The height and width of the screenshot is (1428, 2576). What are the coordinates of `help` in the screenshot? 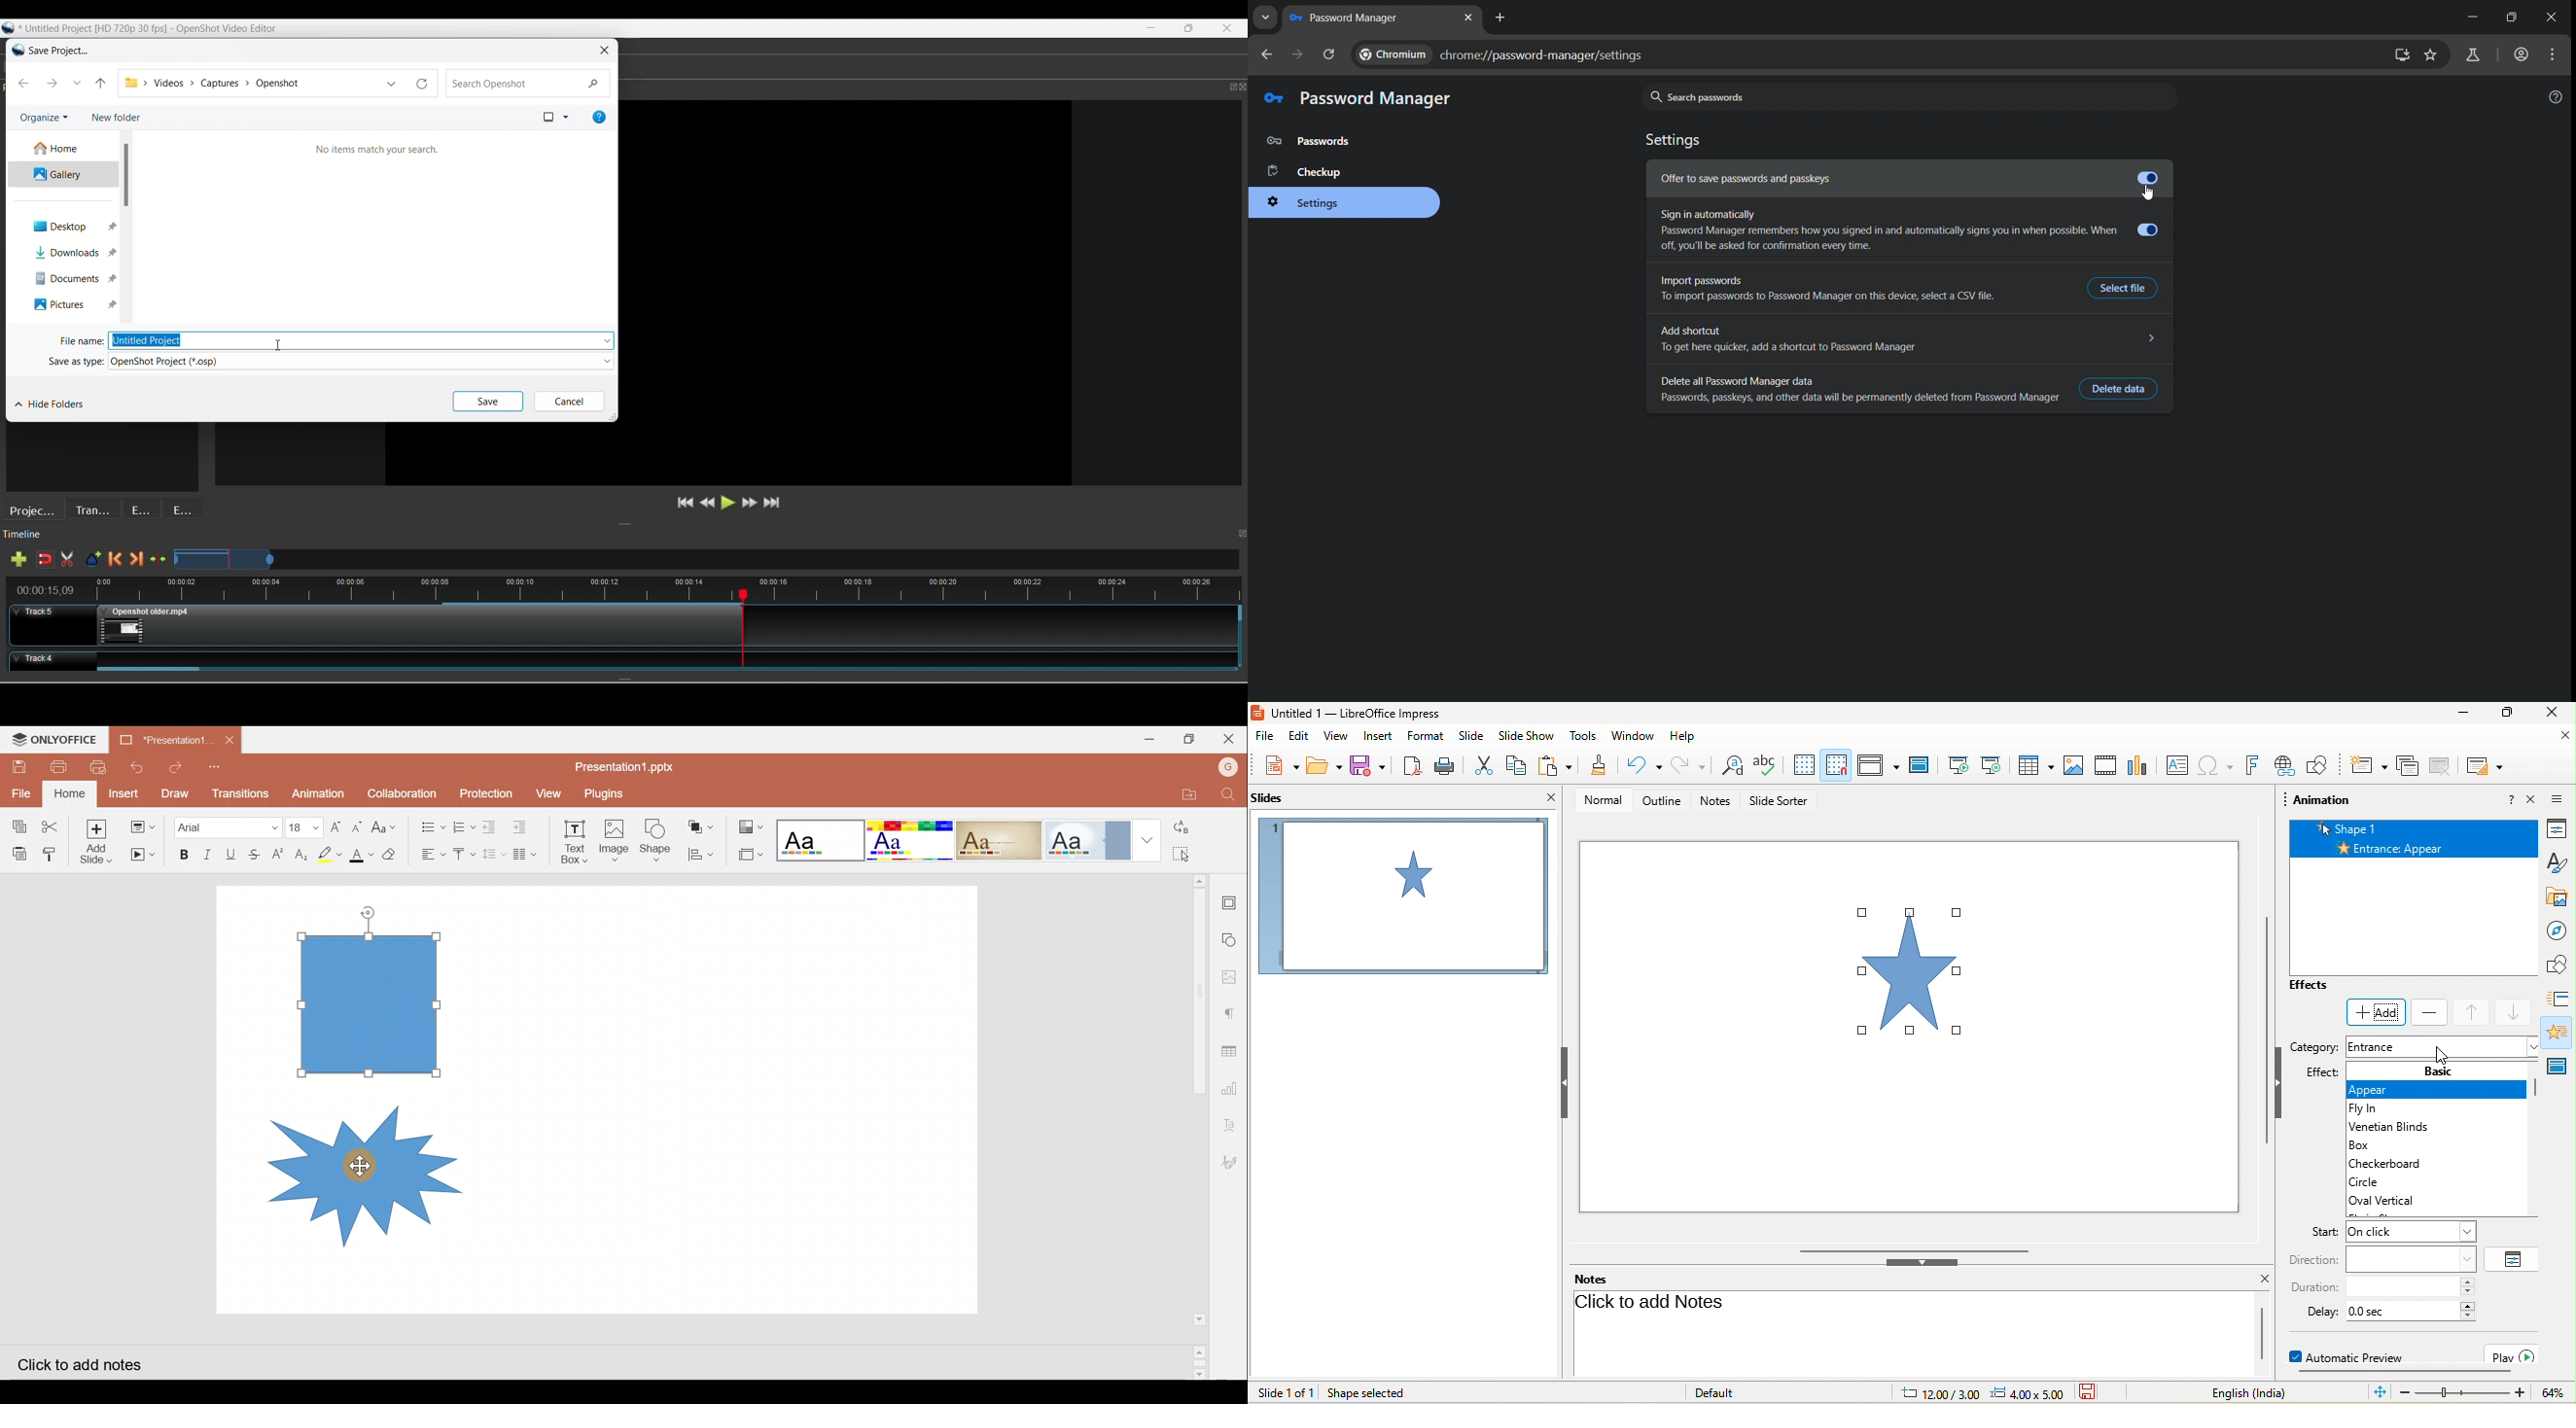 It's located at (2511, 798).